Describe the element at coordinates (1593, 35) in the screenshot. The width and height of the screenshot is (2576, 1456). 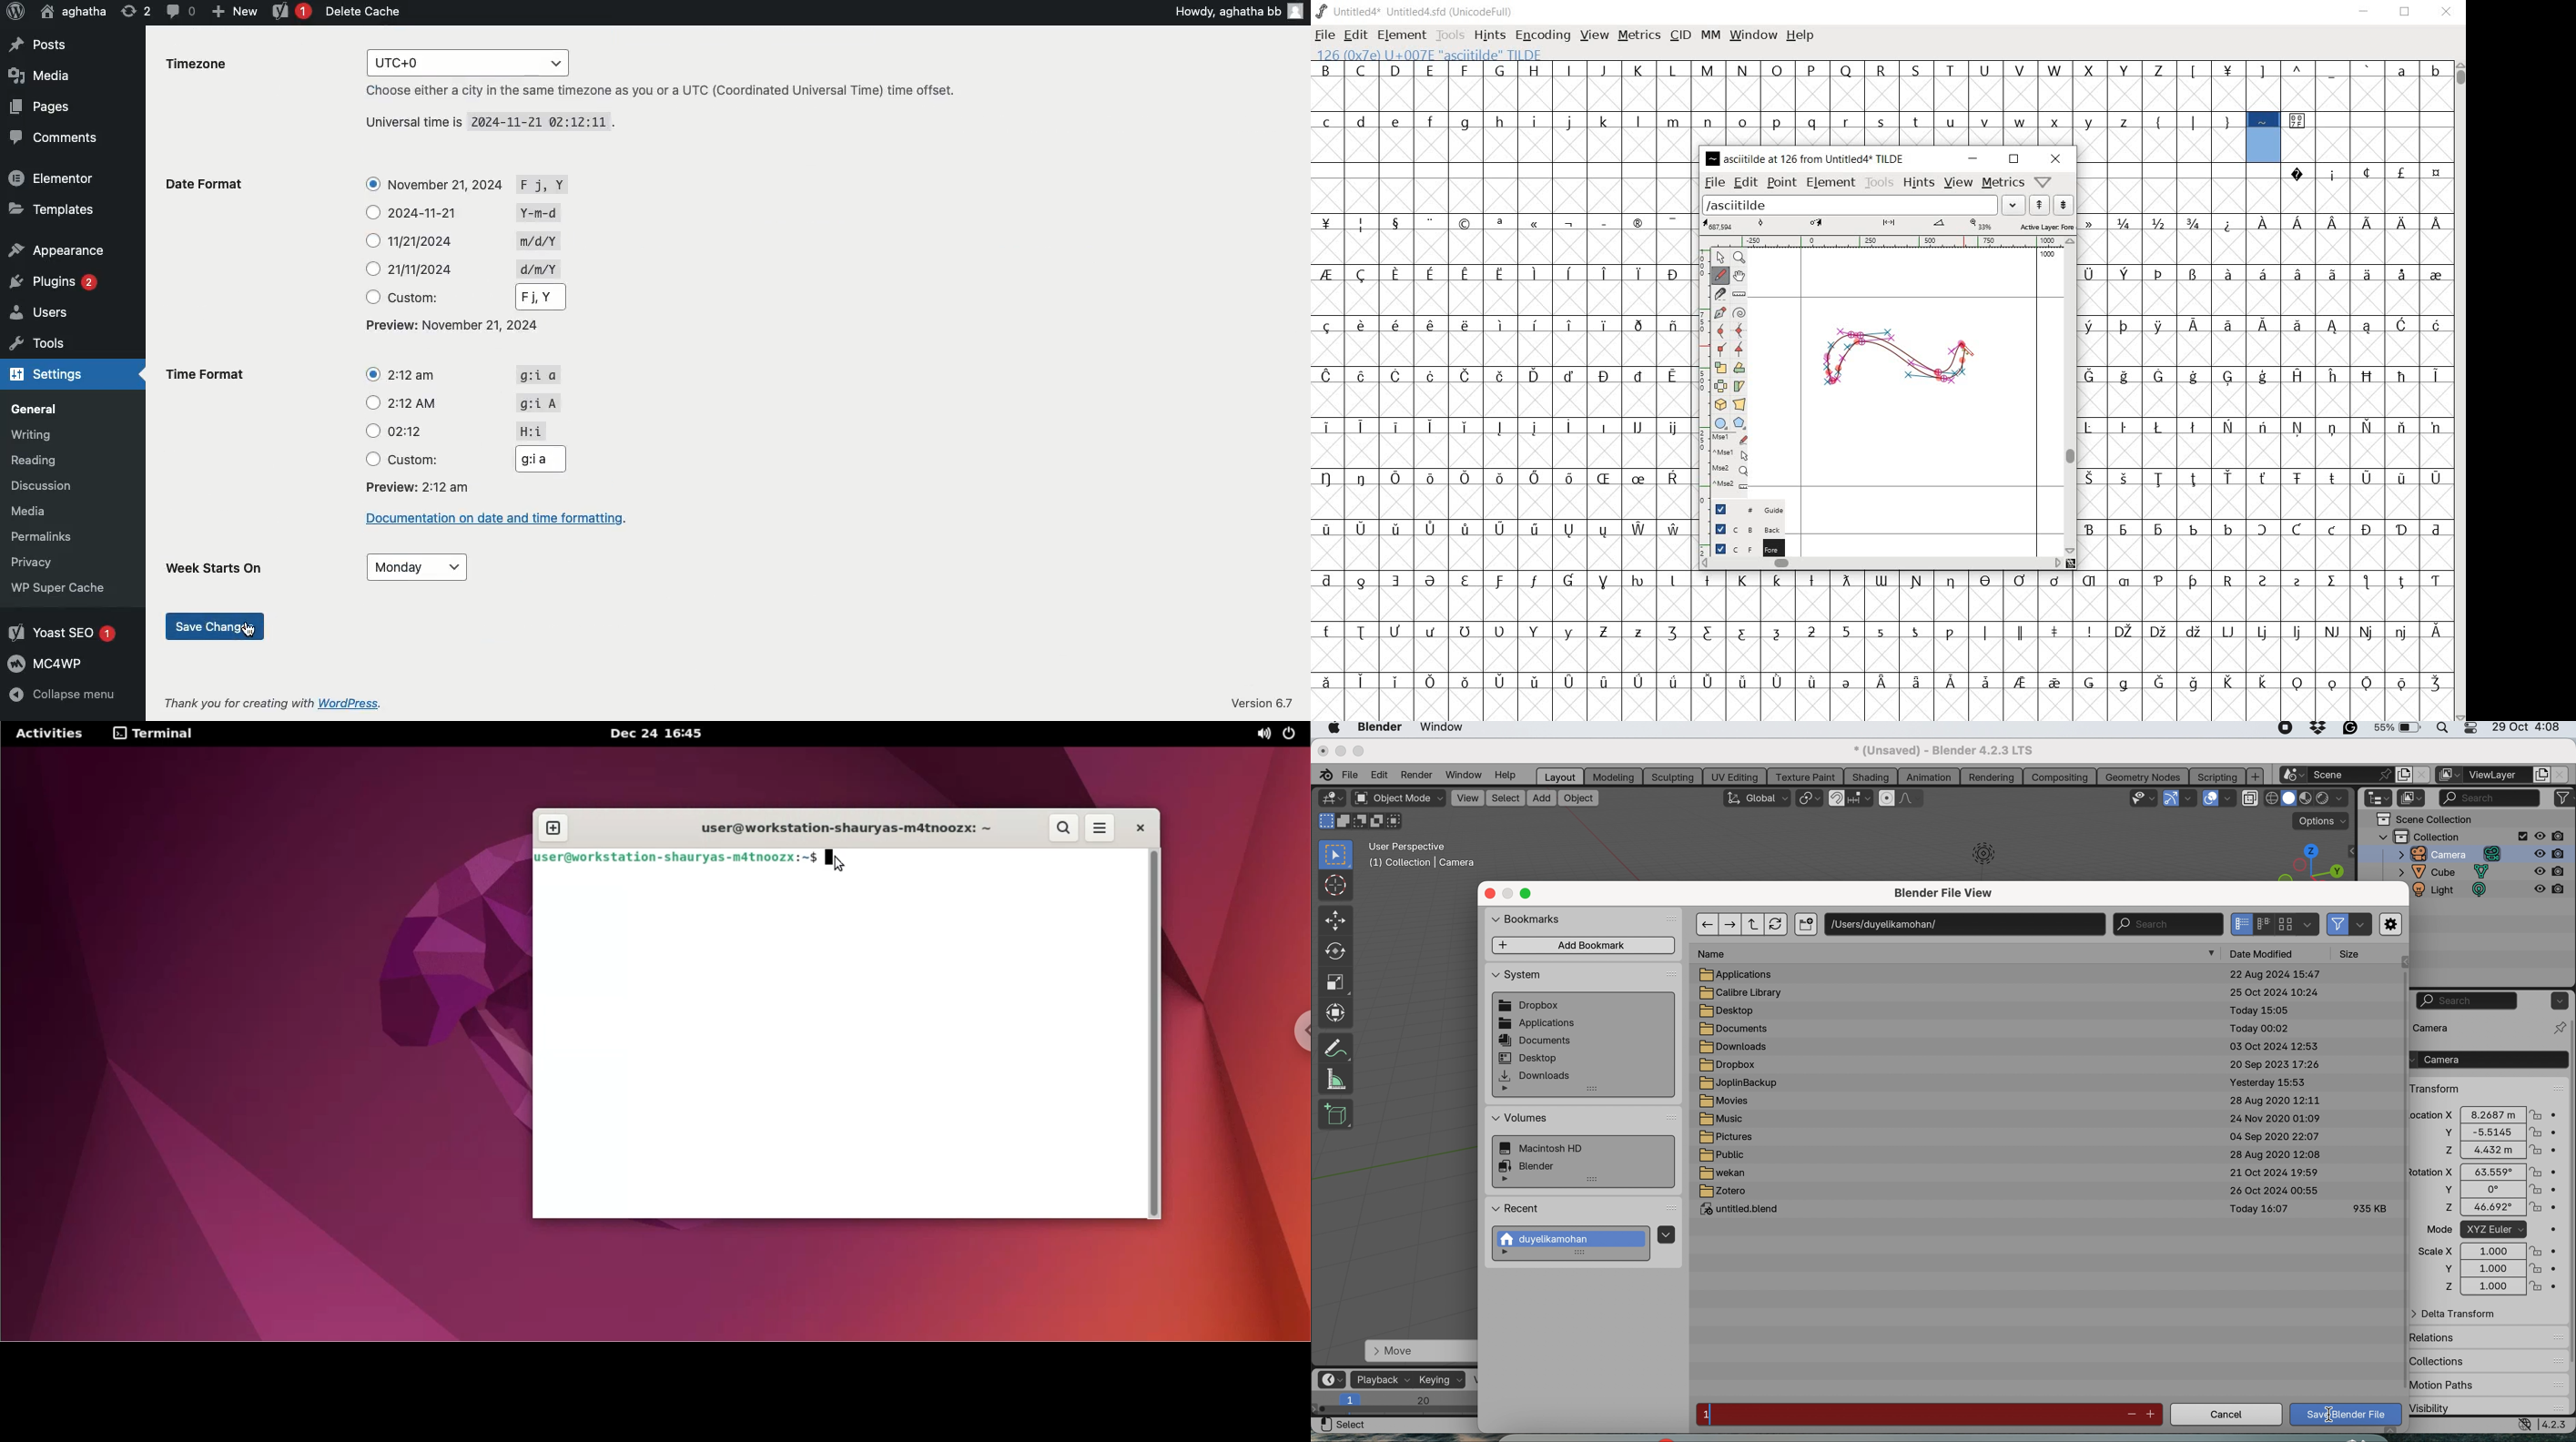
I see `VIEW` at that location.